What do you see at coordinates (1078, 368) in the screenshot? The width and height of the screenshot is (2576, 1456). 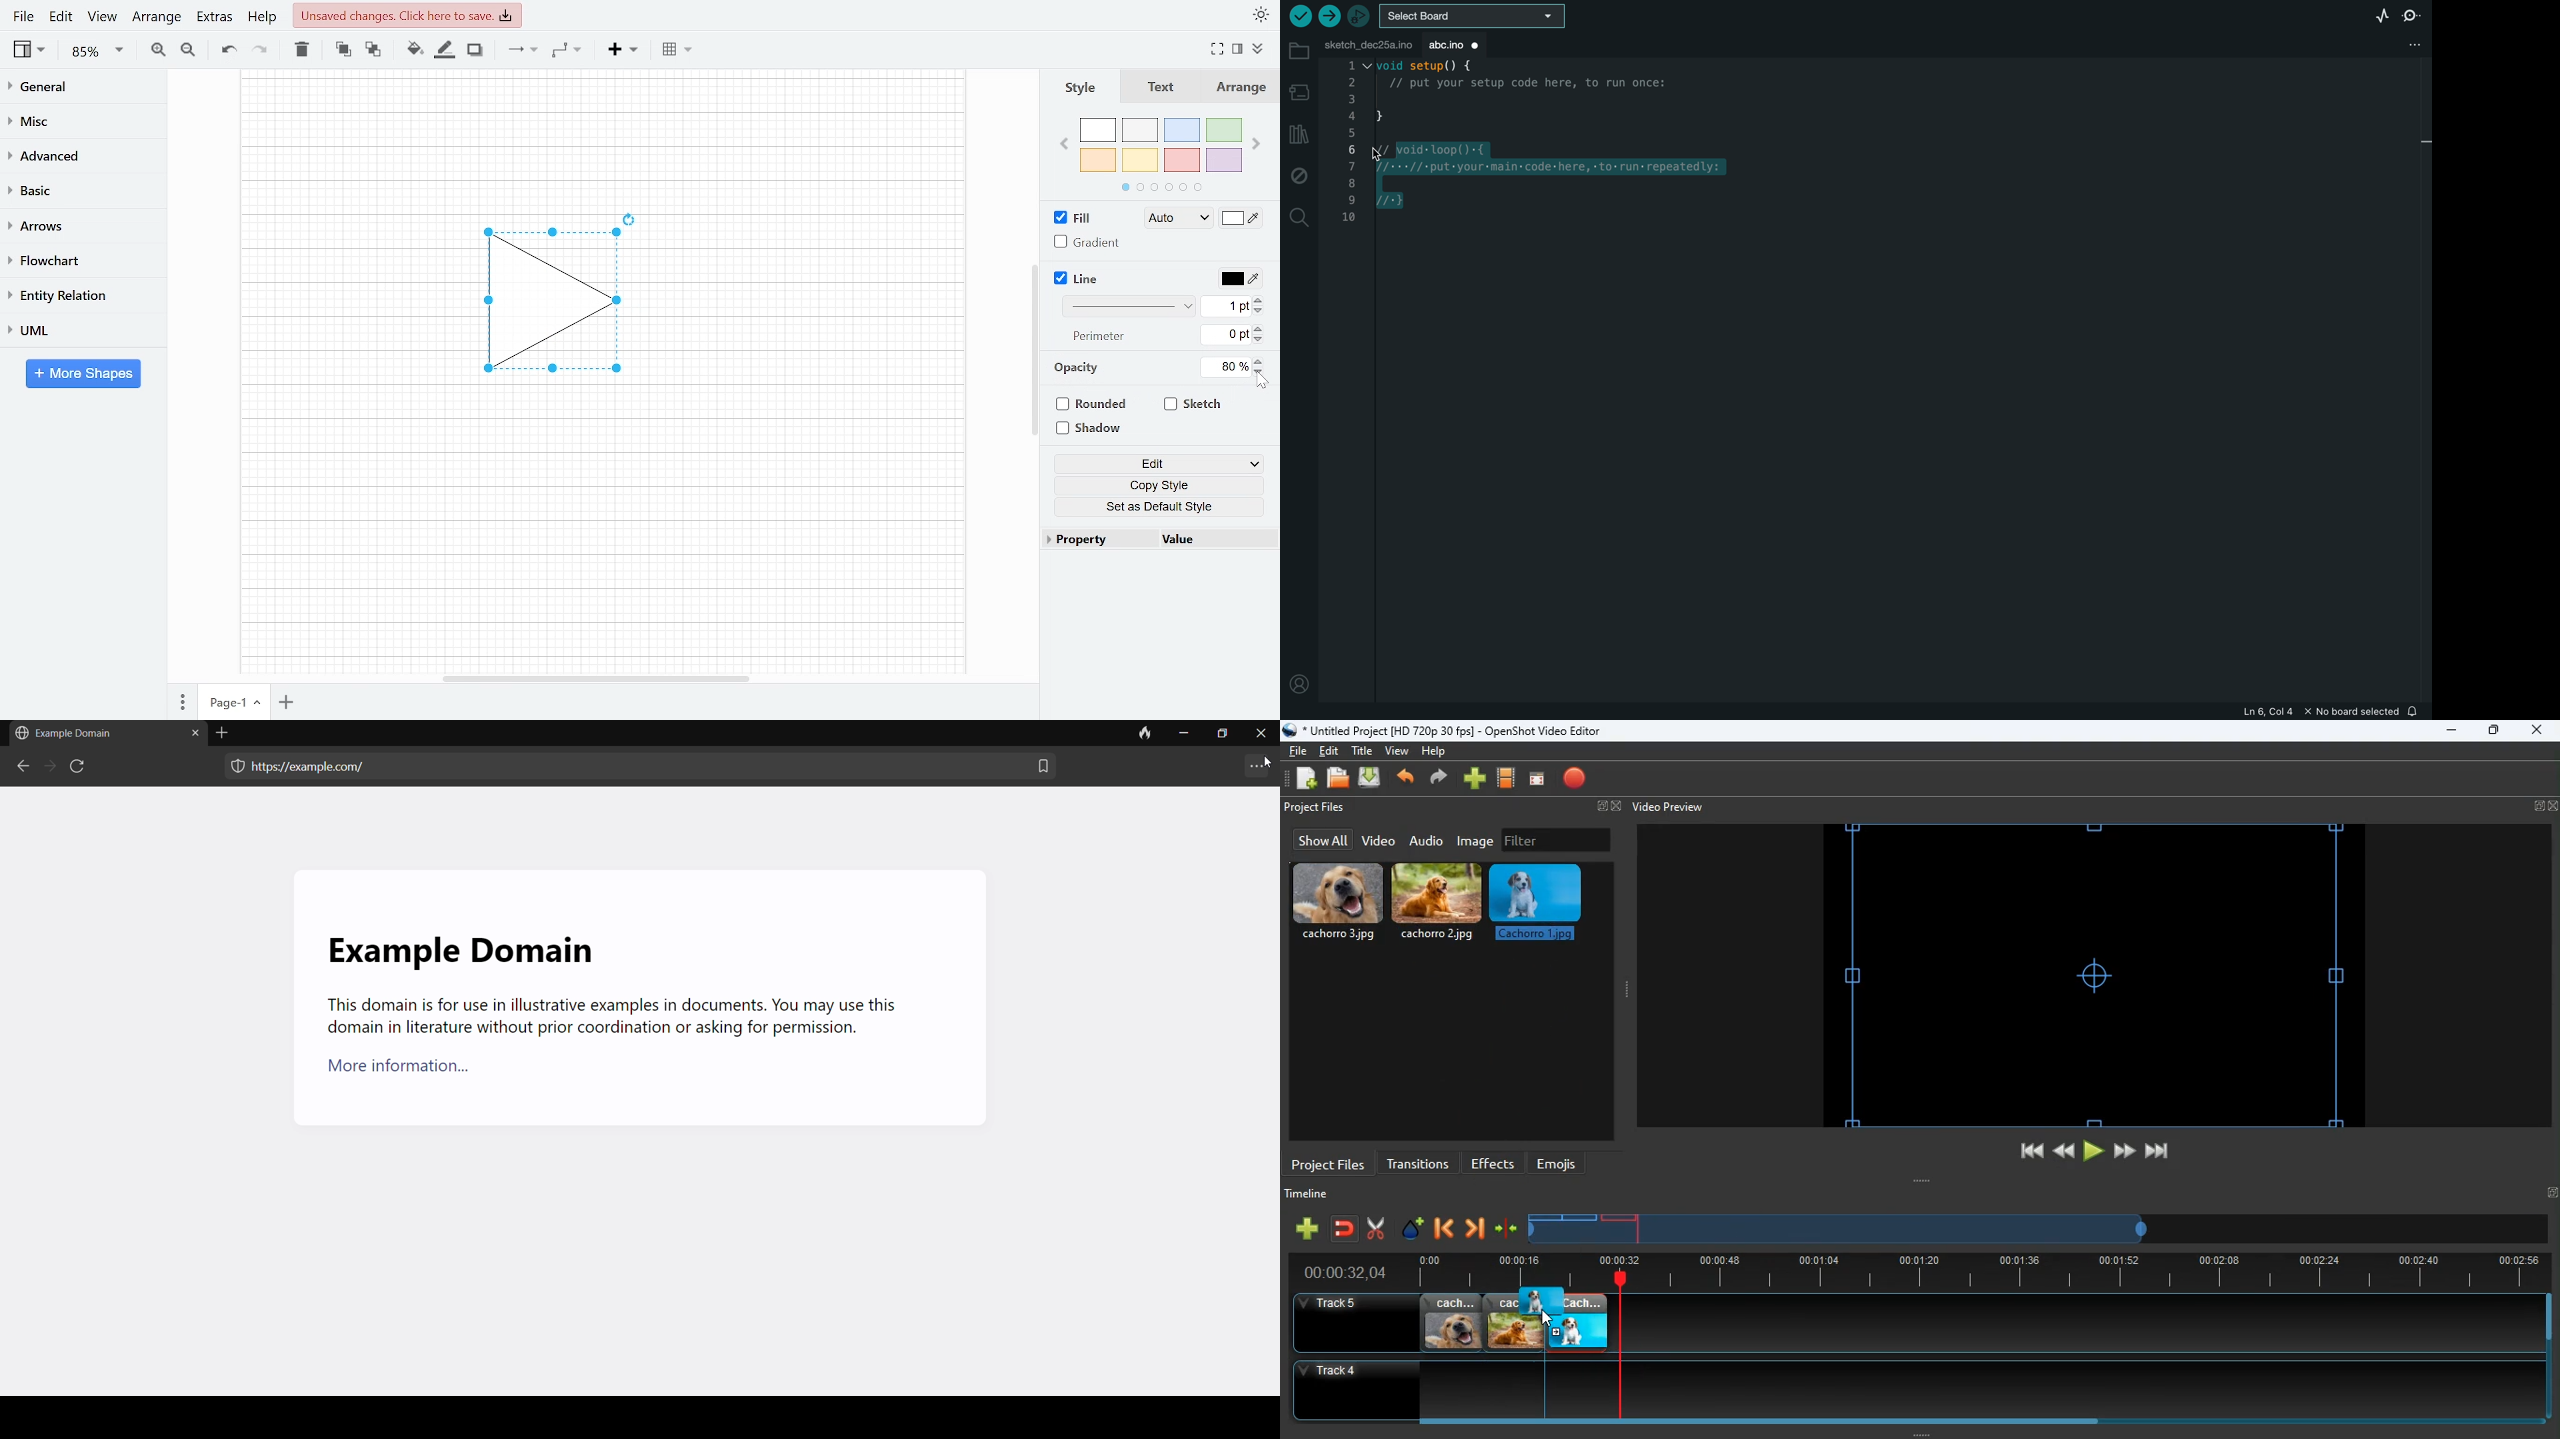 I see `Opacity` at bounding box center [1078, 368].